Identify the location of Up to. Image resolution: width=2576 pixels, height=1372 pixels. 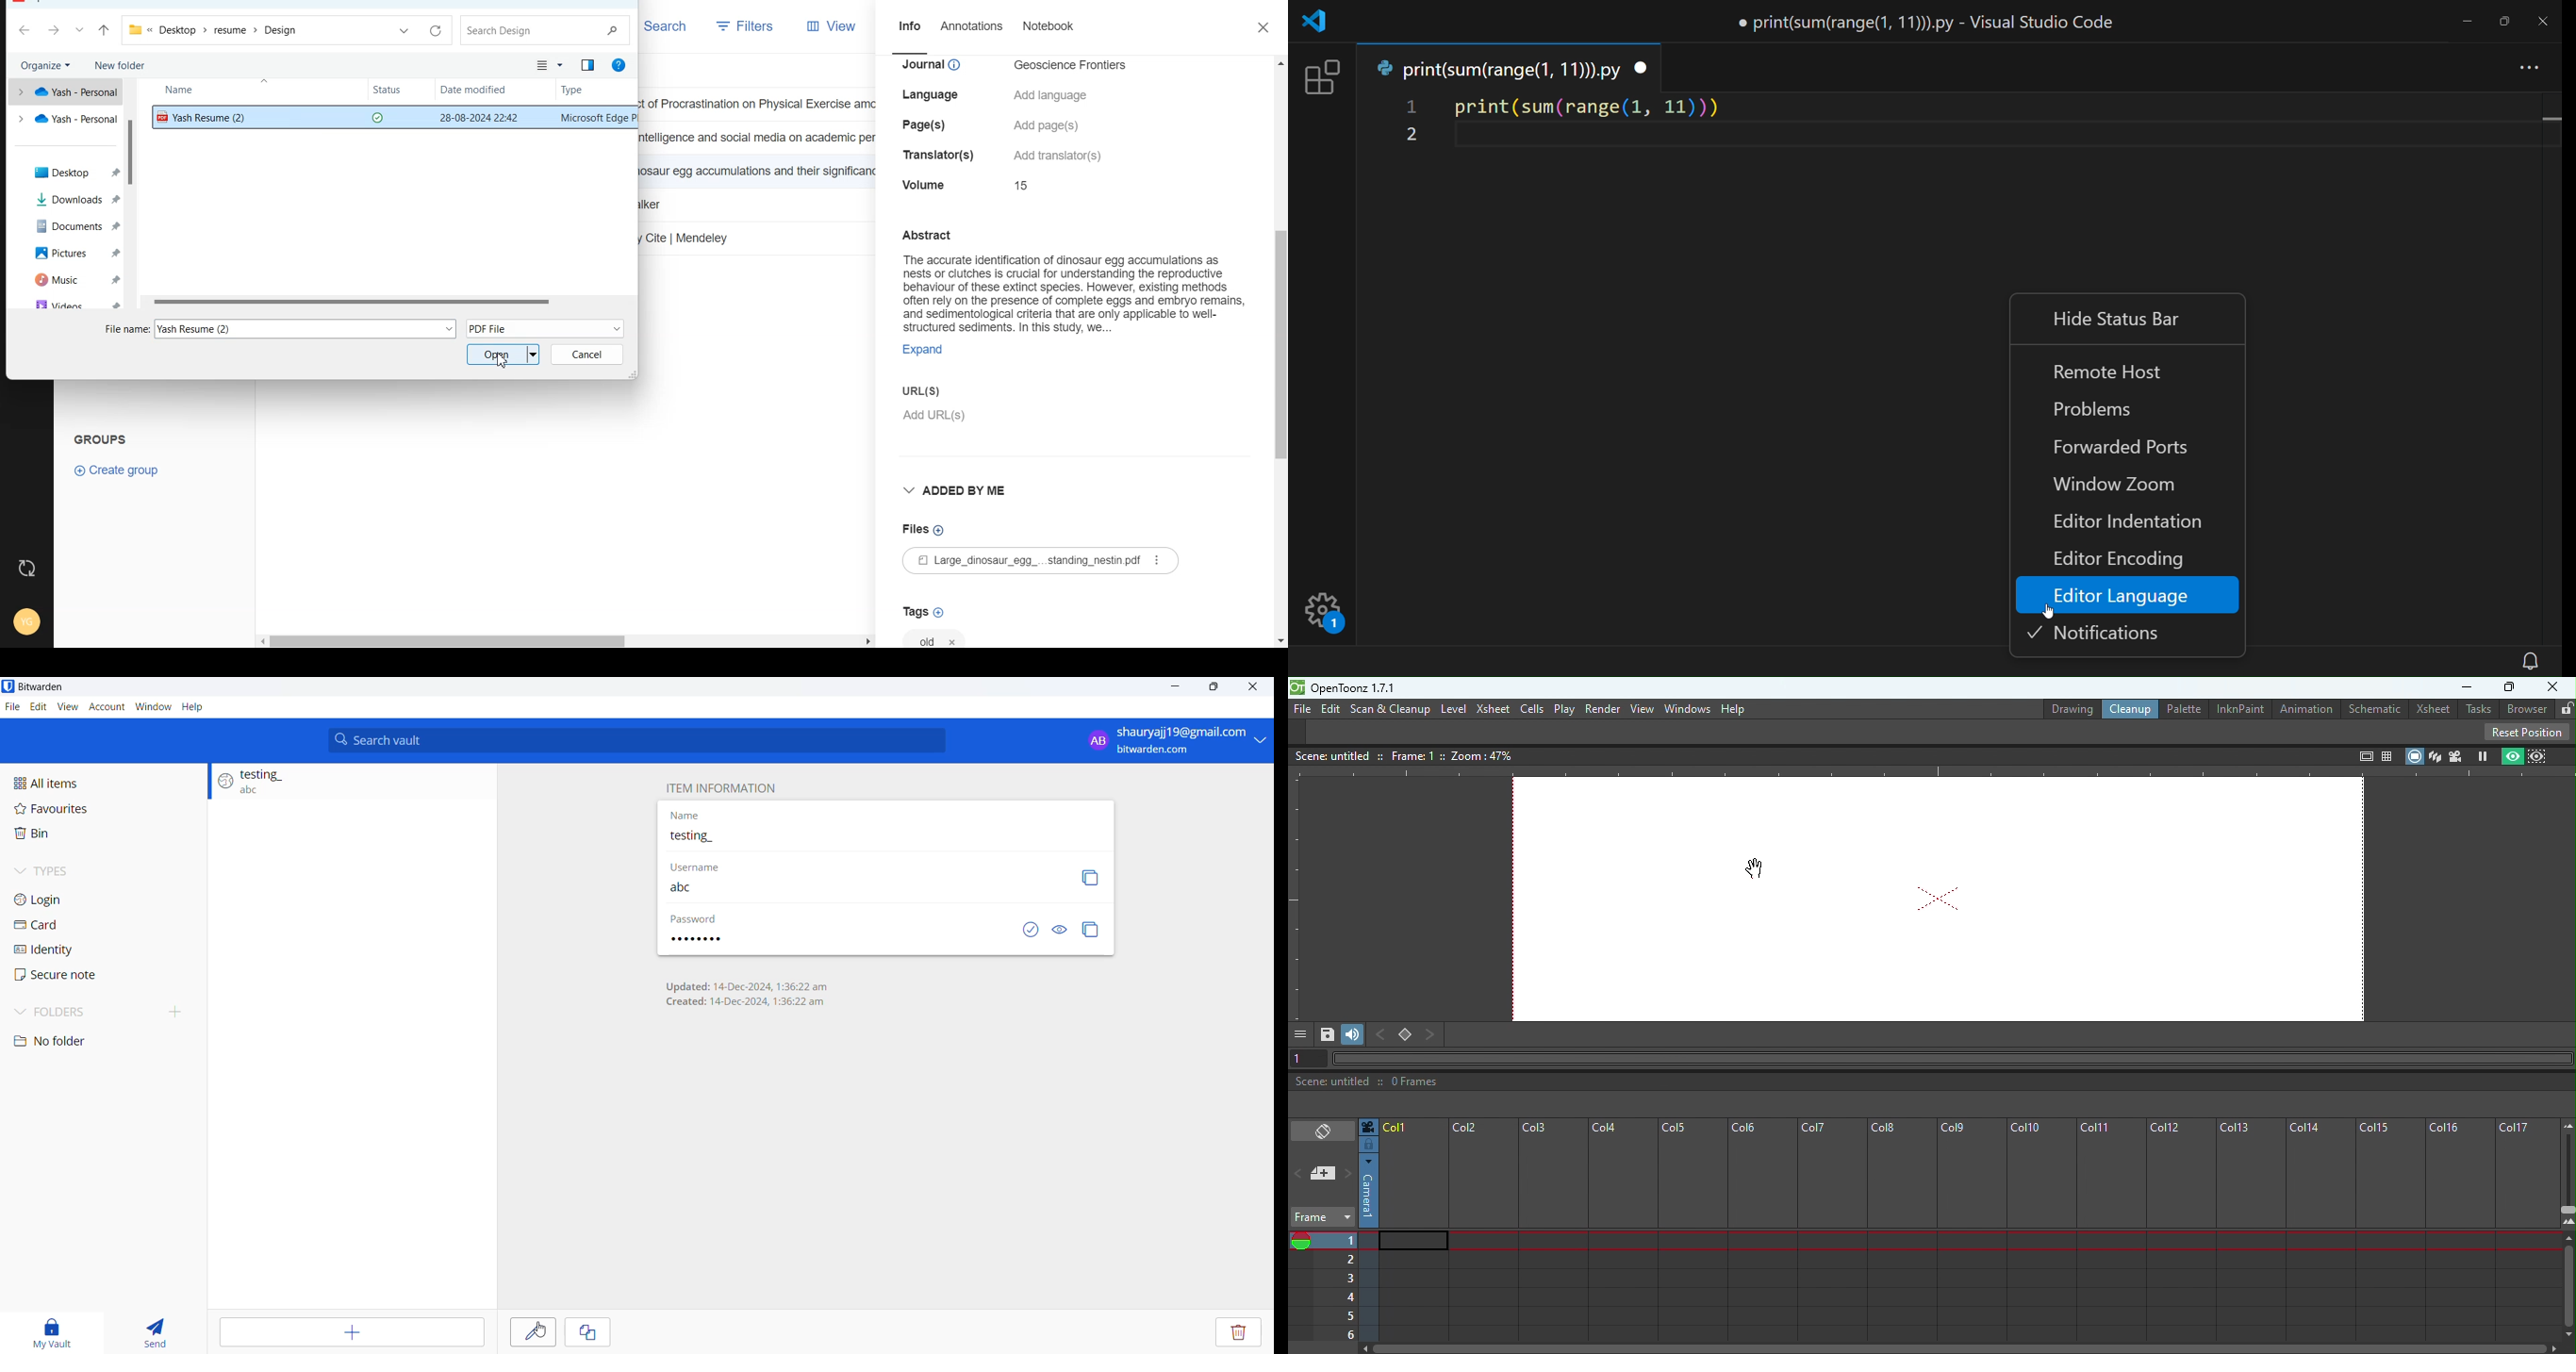
(104, 32).